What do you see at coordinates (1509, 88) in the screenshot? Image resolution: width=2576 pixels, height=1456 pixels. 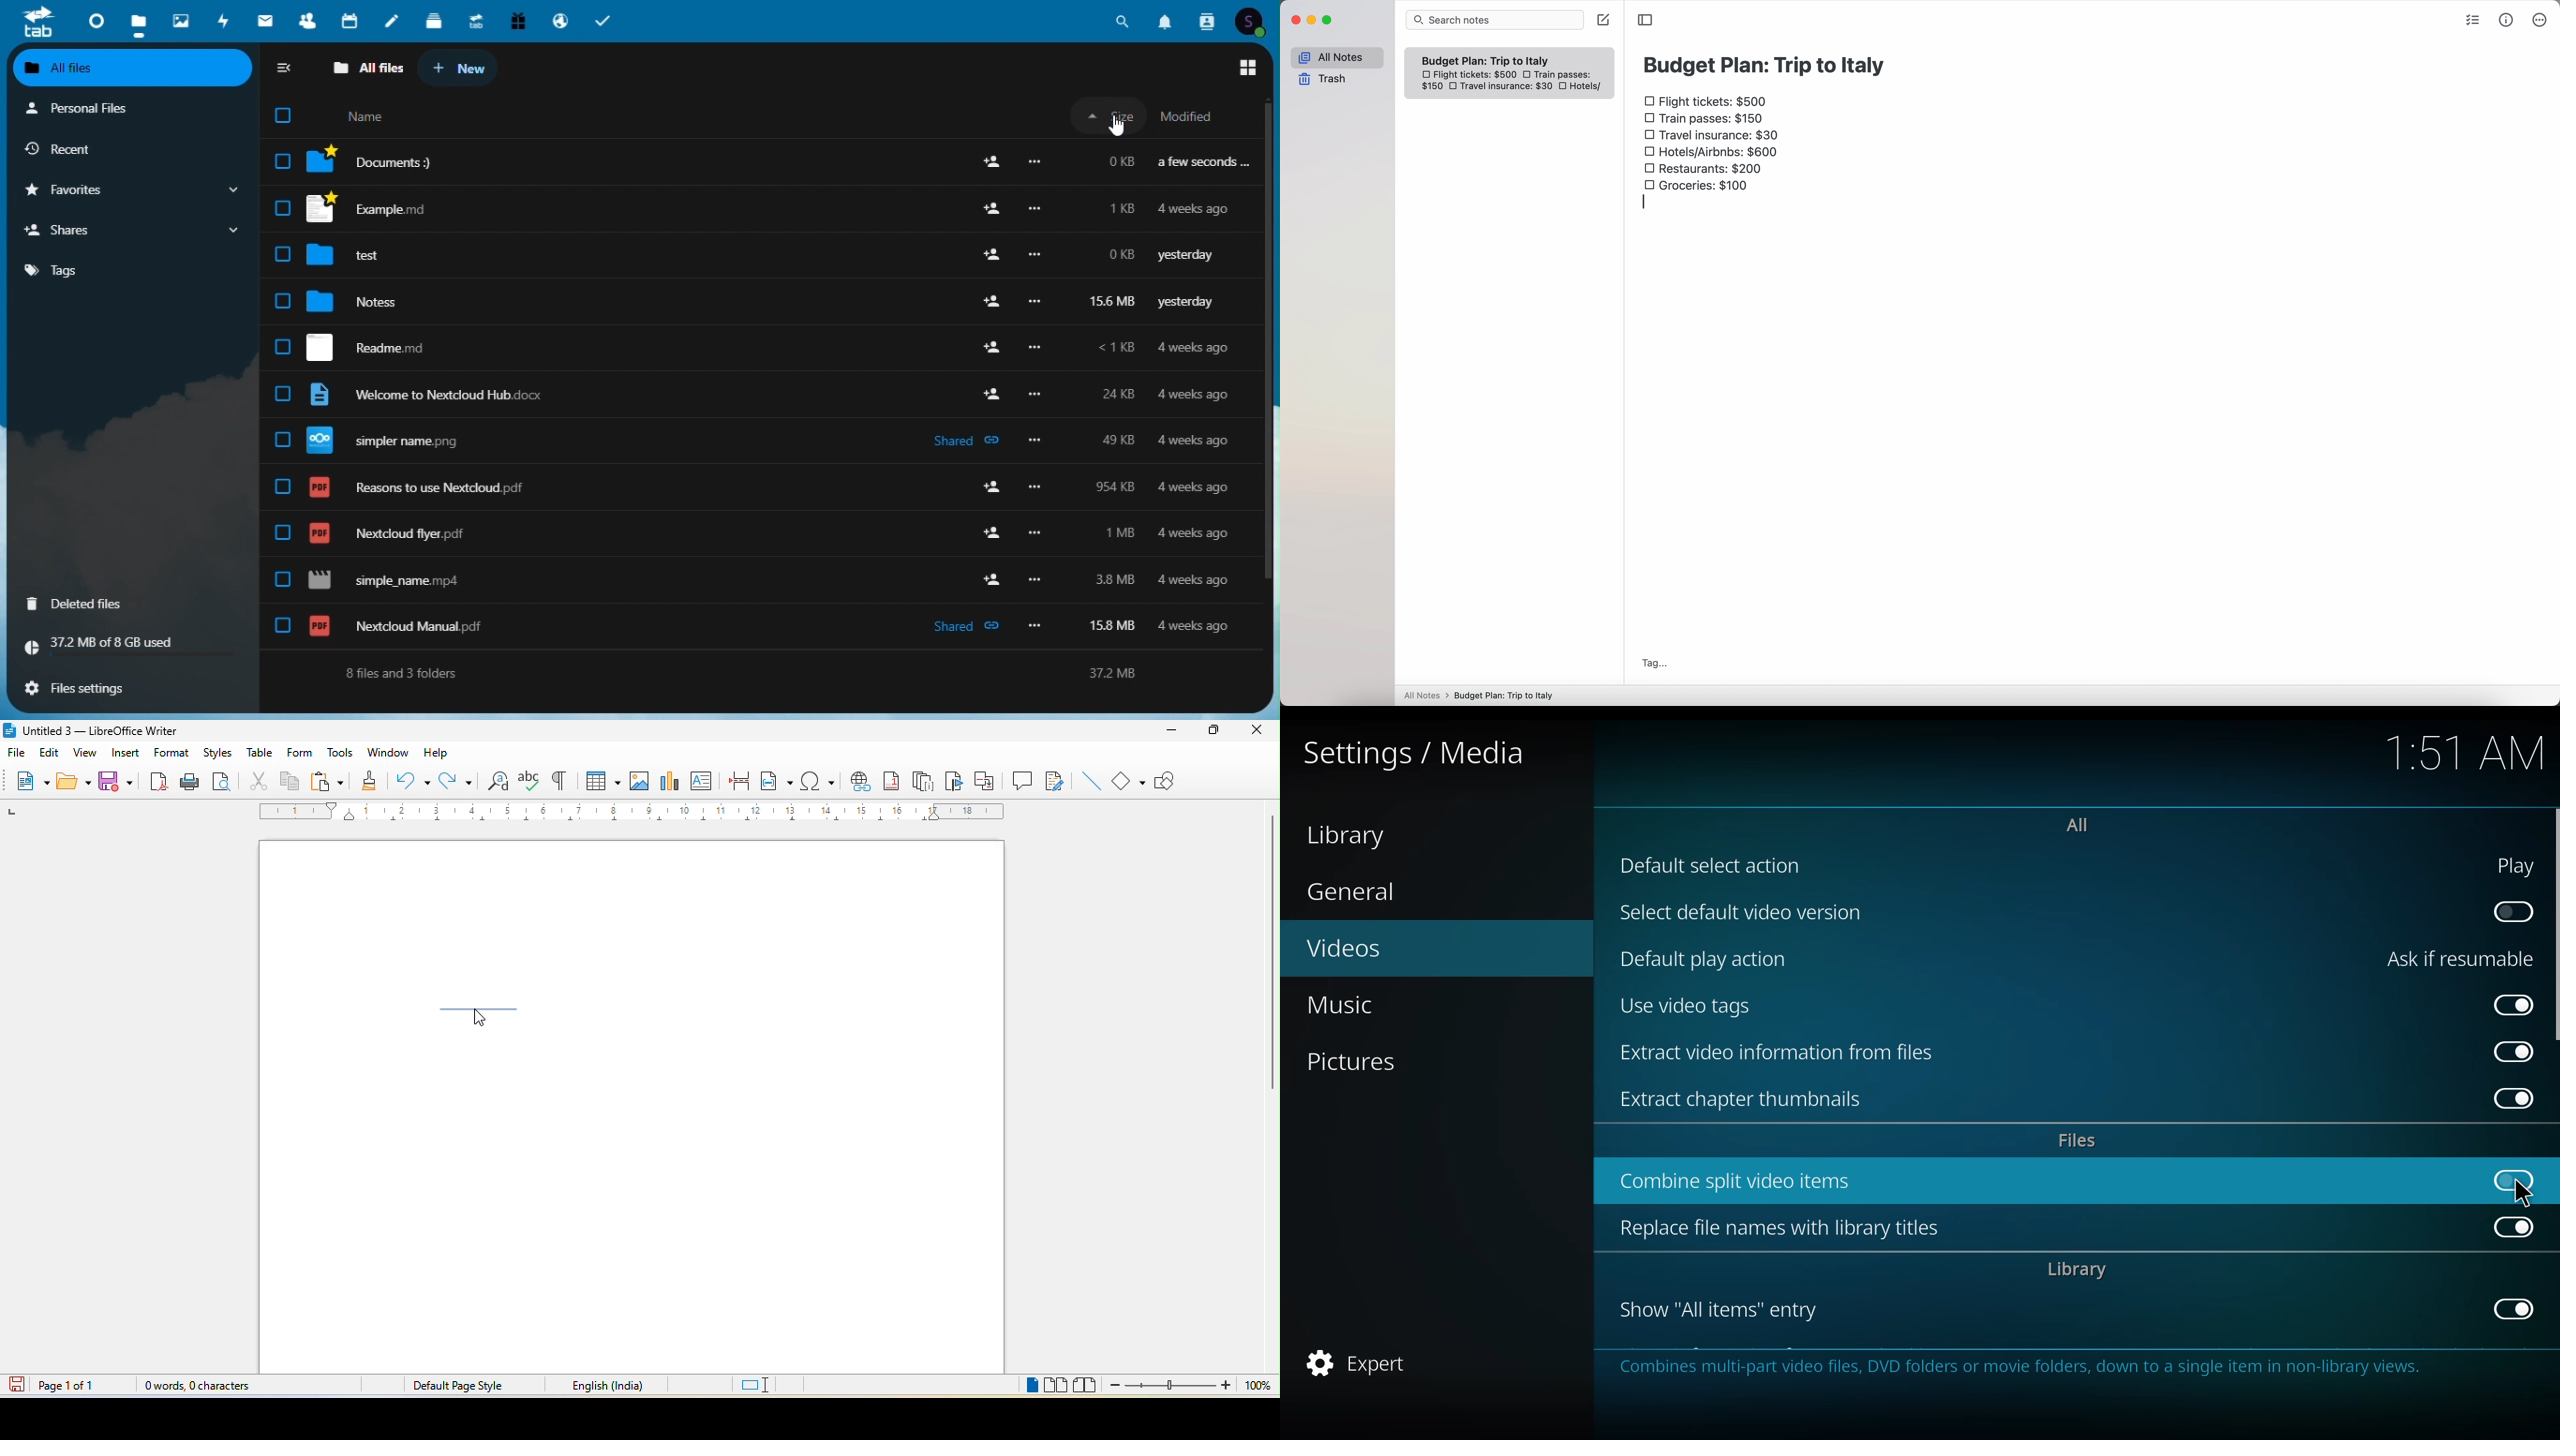 I see `travel insurance: $30` at bounding box center [1509, 88].